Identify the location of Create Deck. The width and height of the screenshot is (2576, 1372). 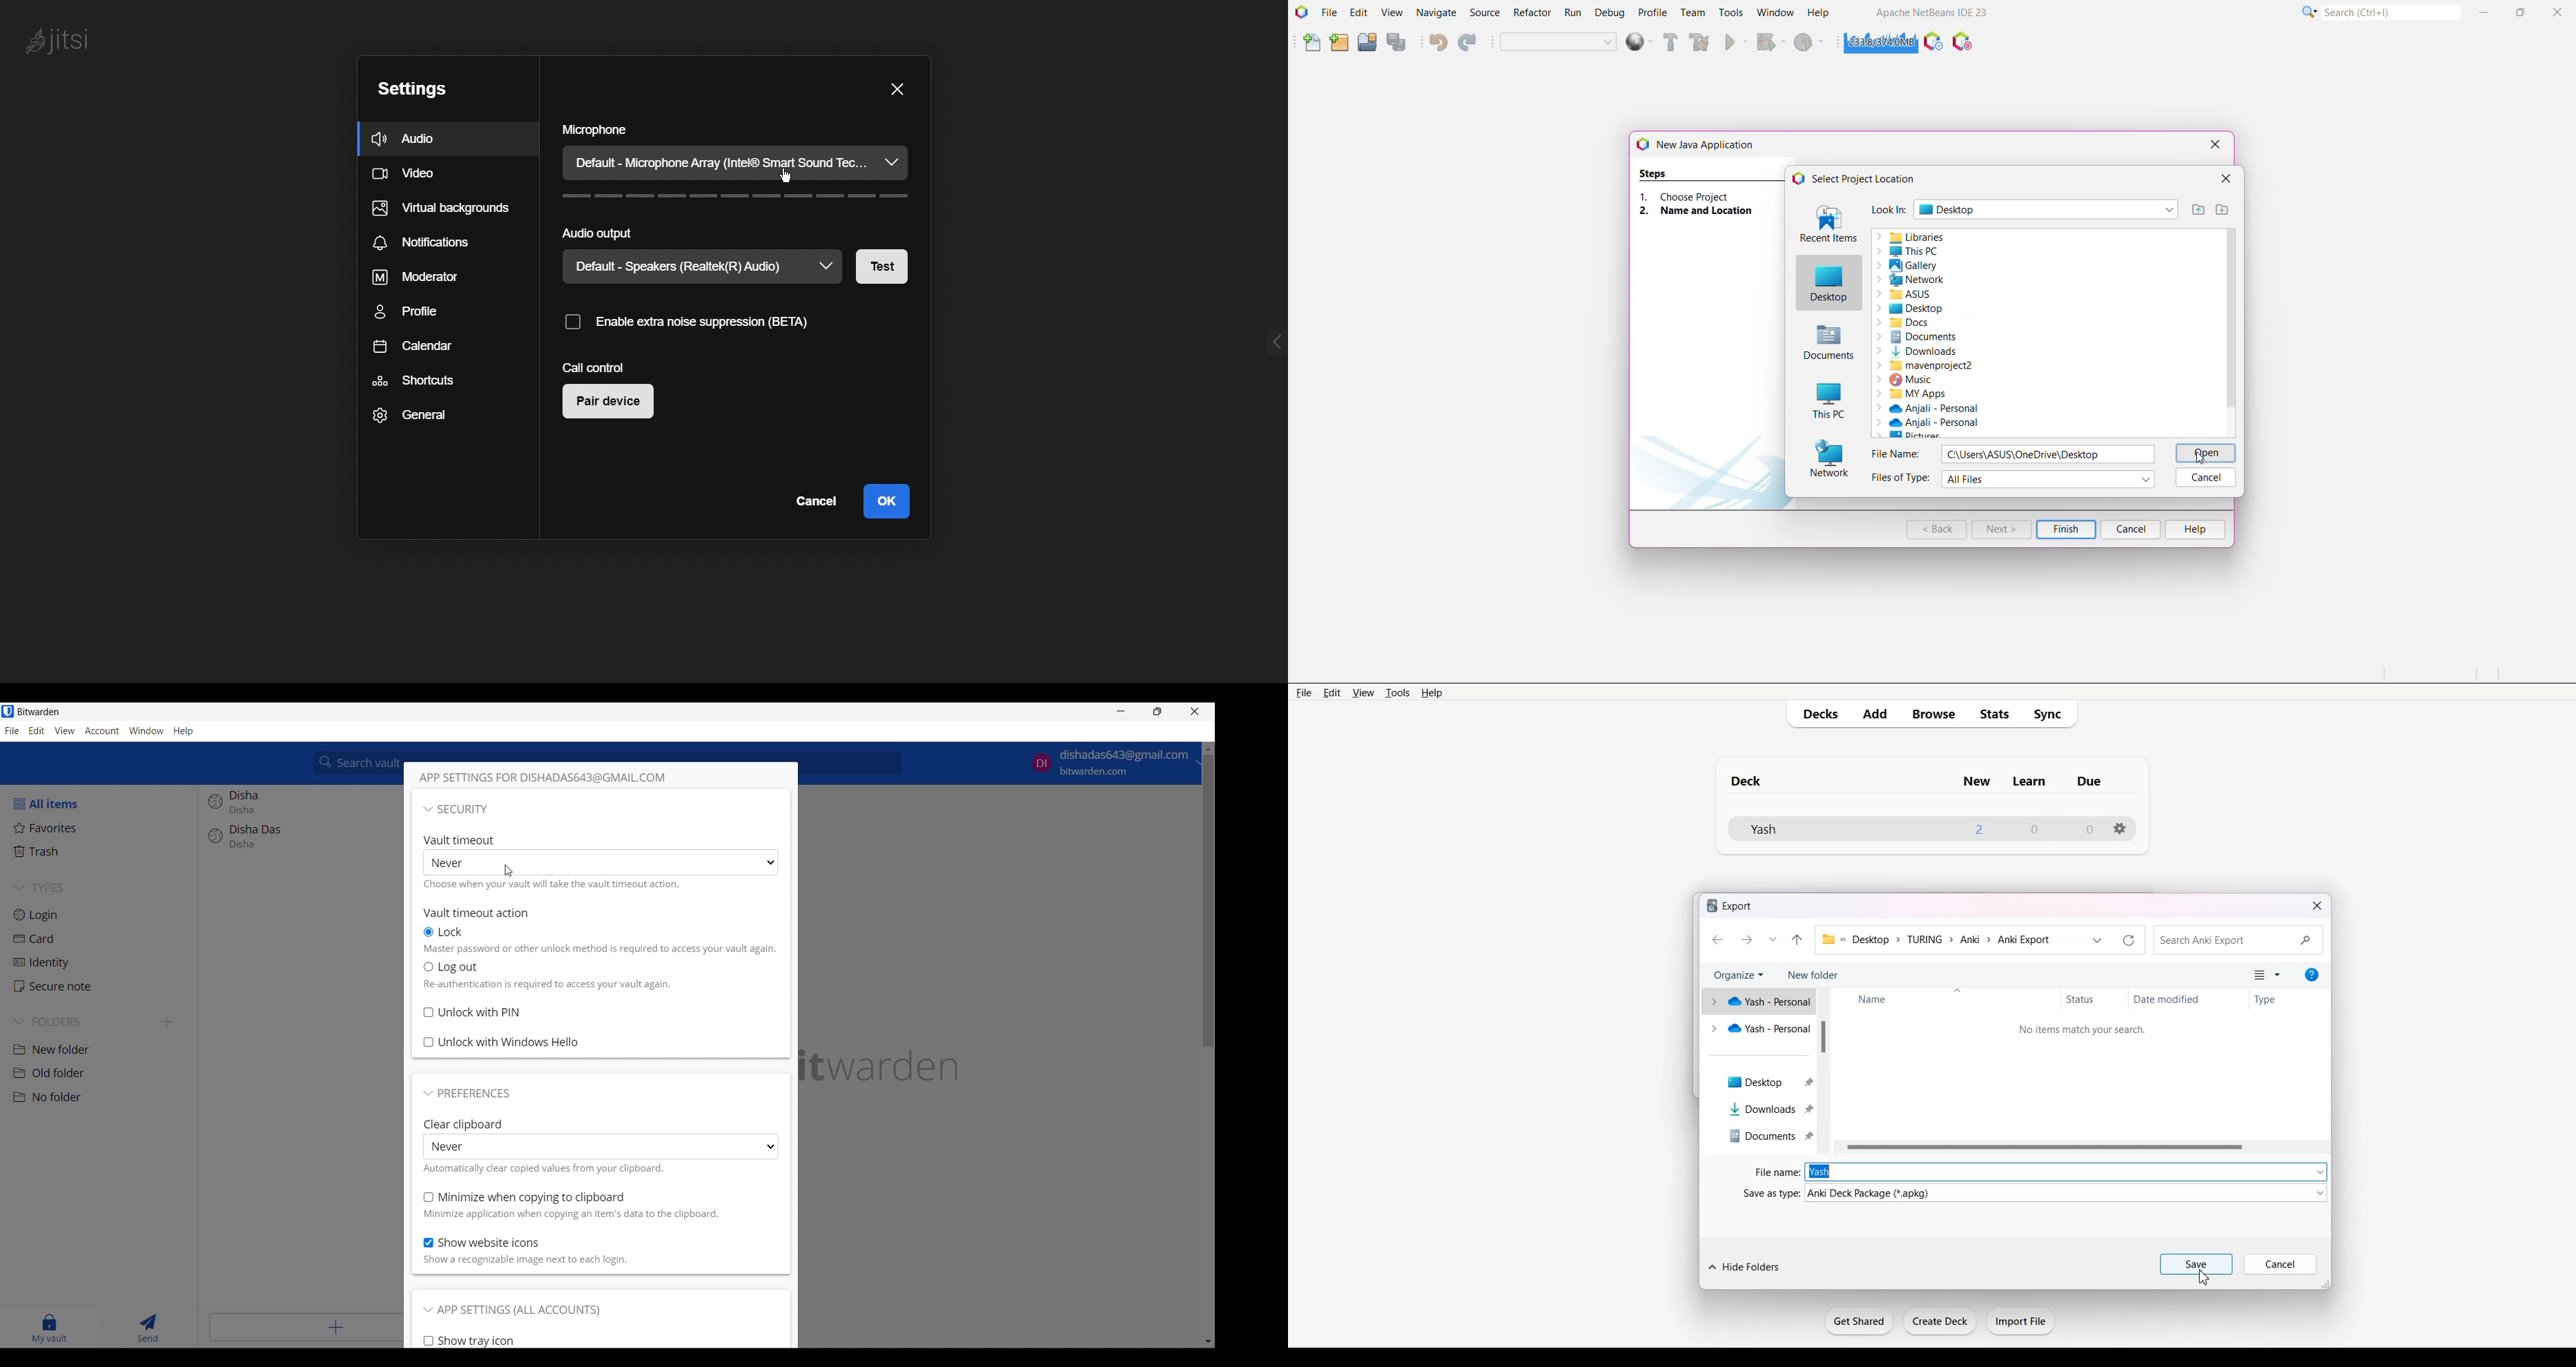
(1939, 1321).